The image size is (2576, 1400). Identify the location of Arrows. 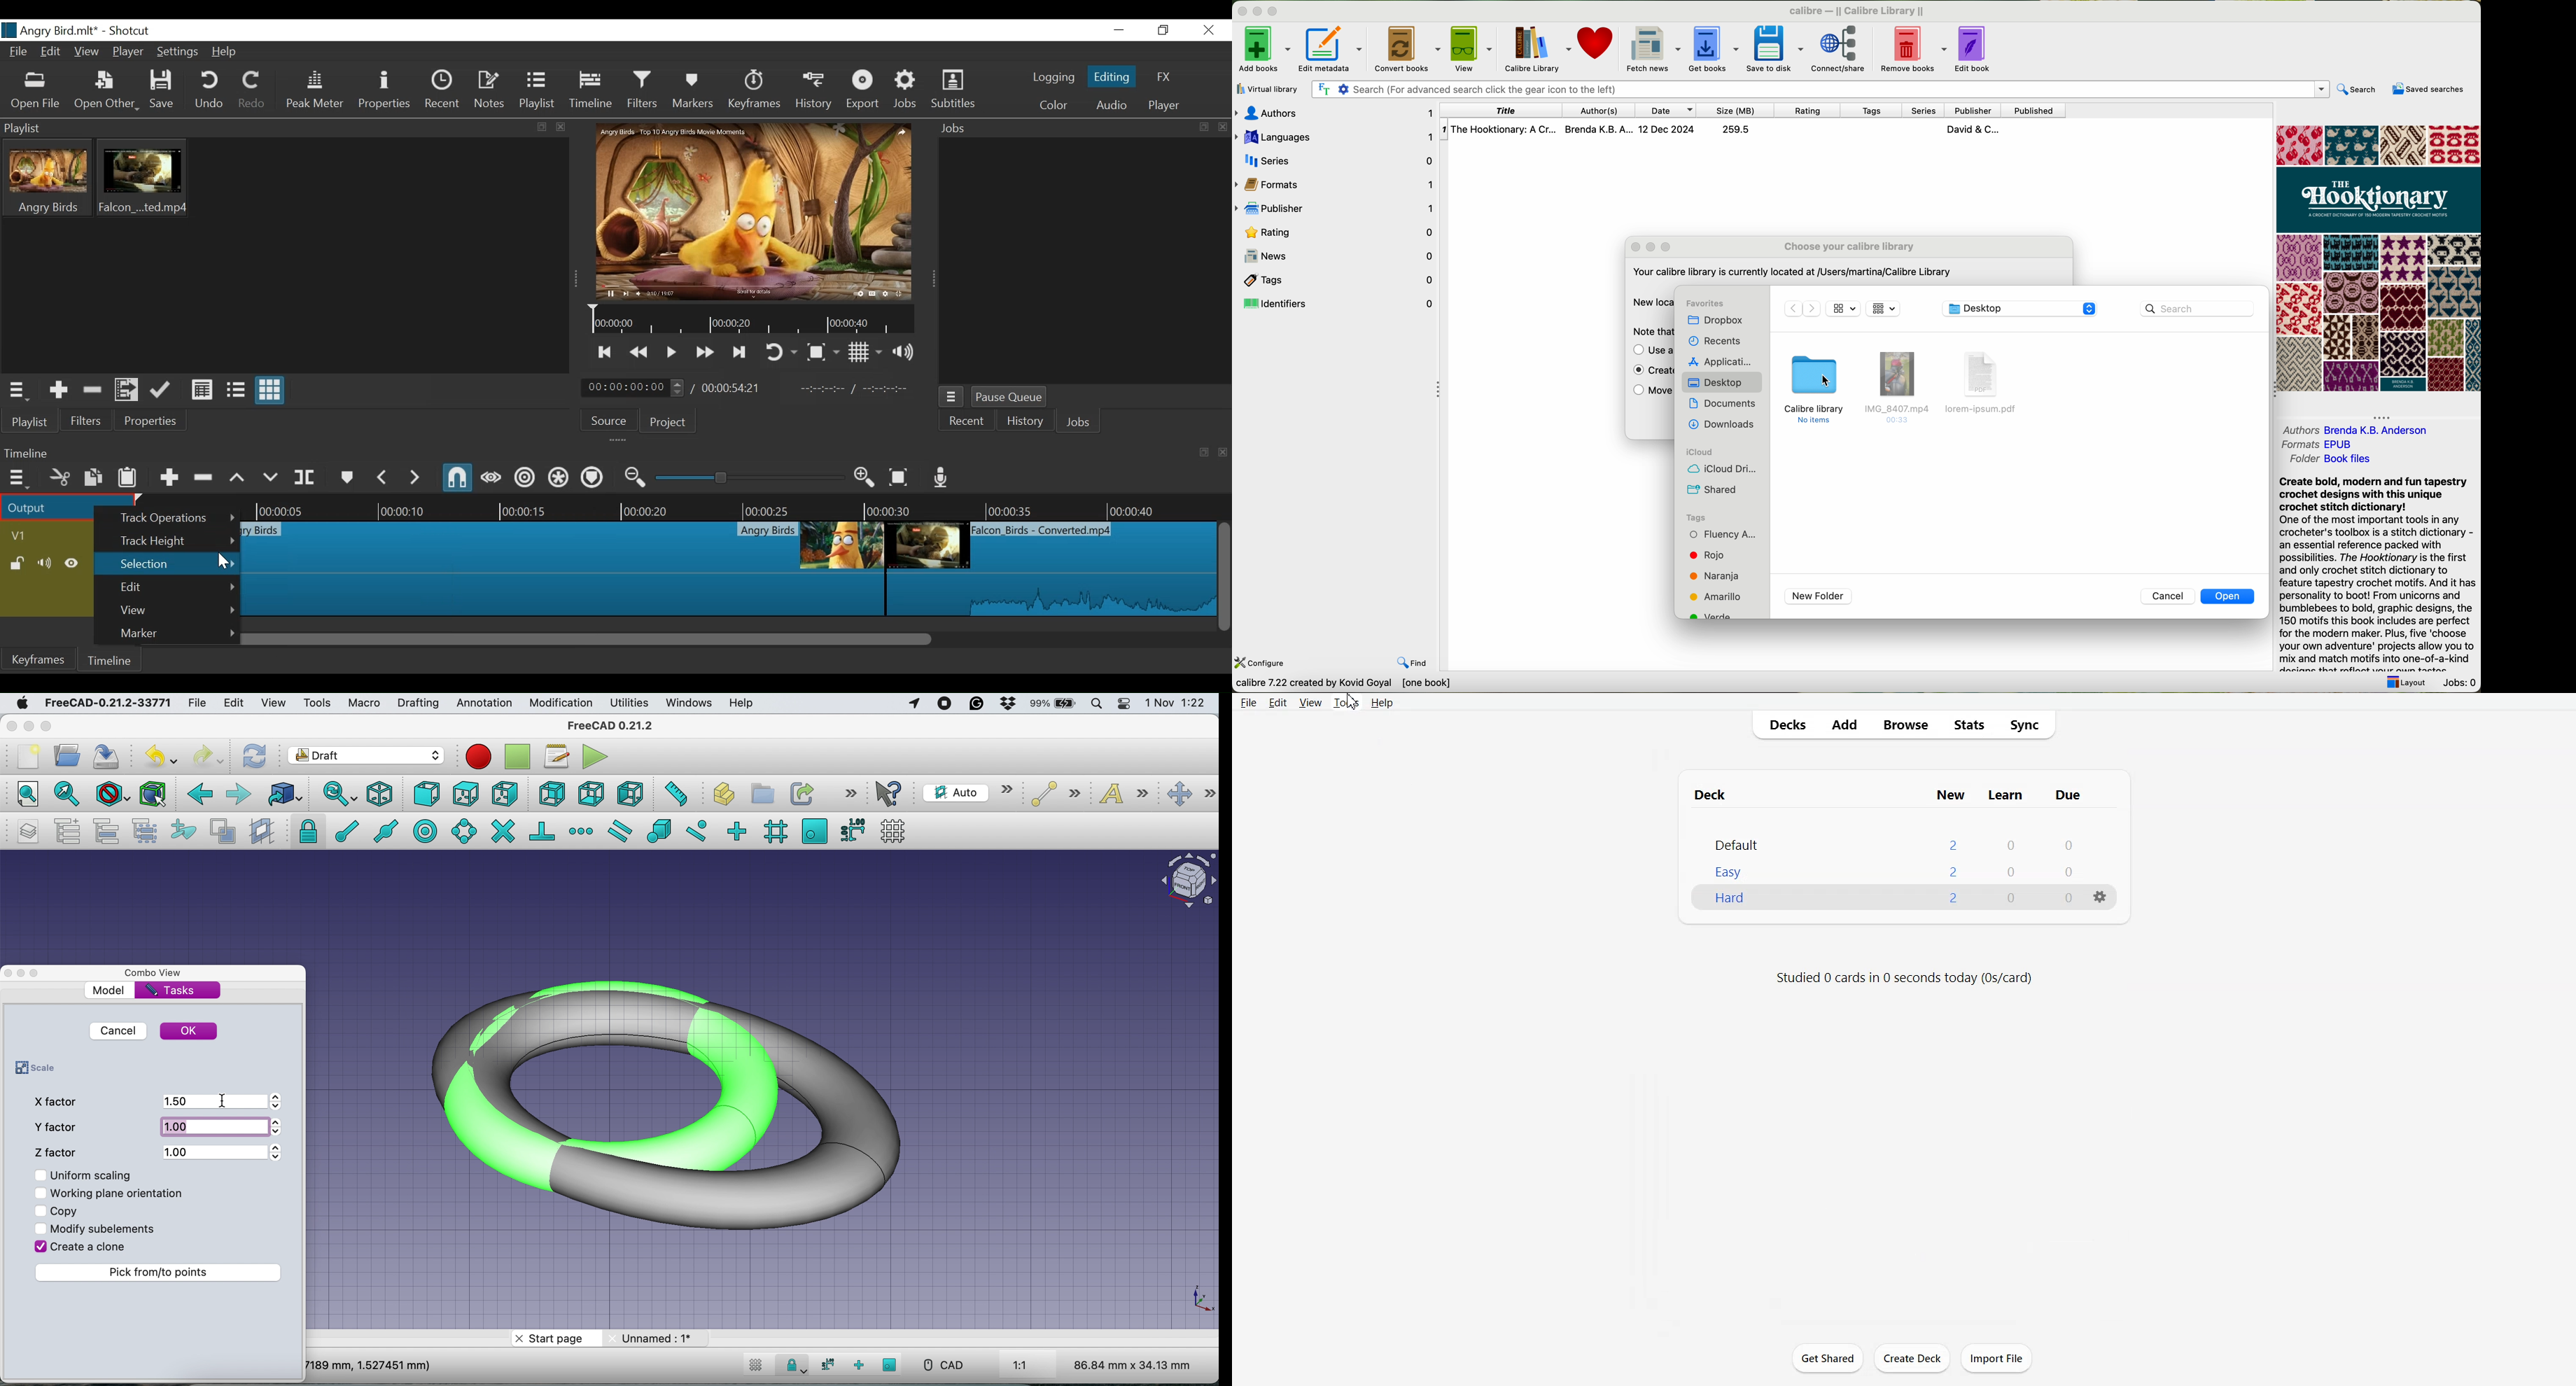
(281, 1101).